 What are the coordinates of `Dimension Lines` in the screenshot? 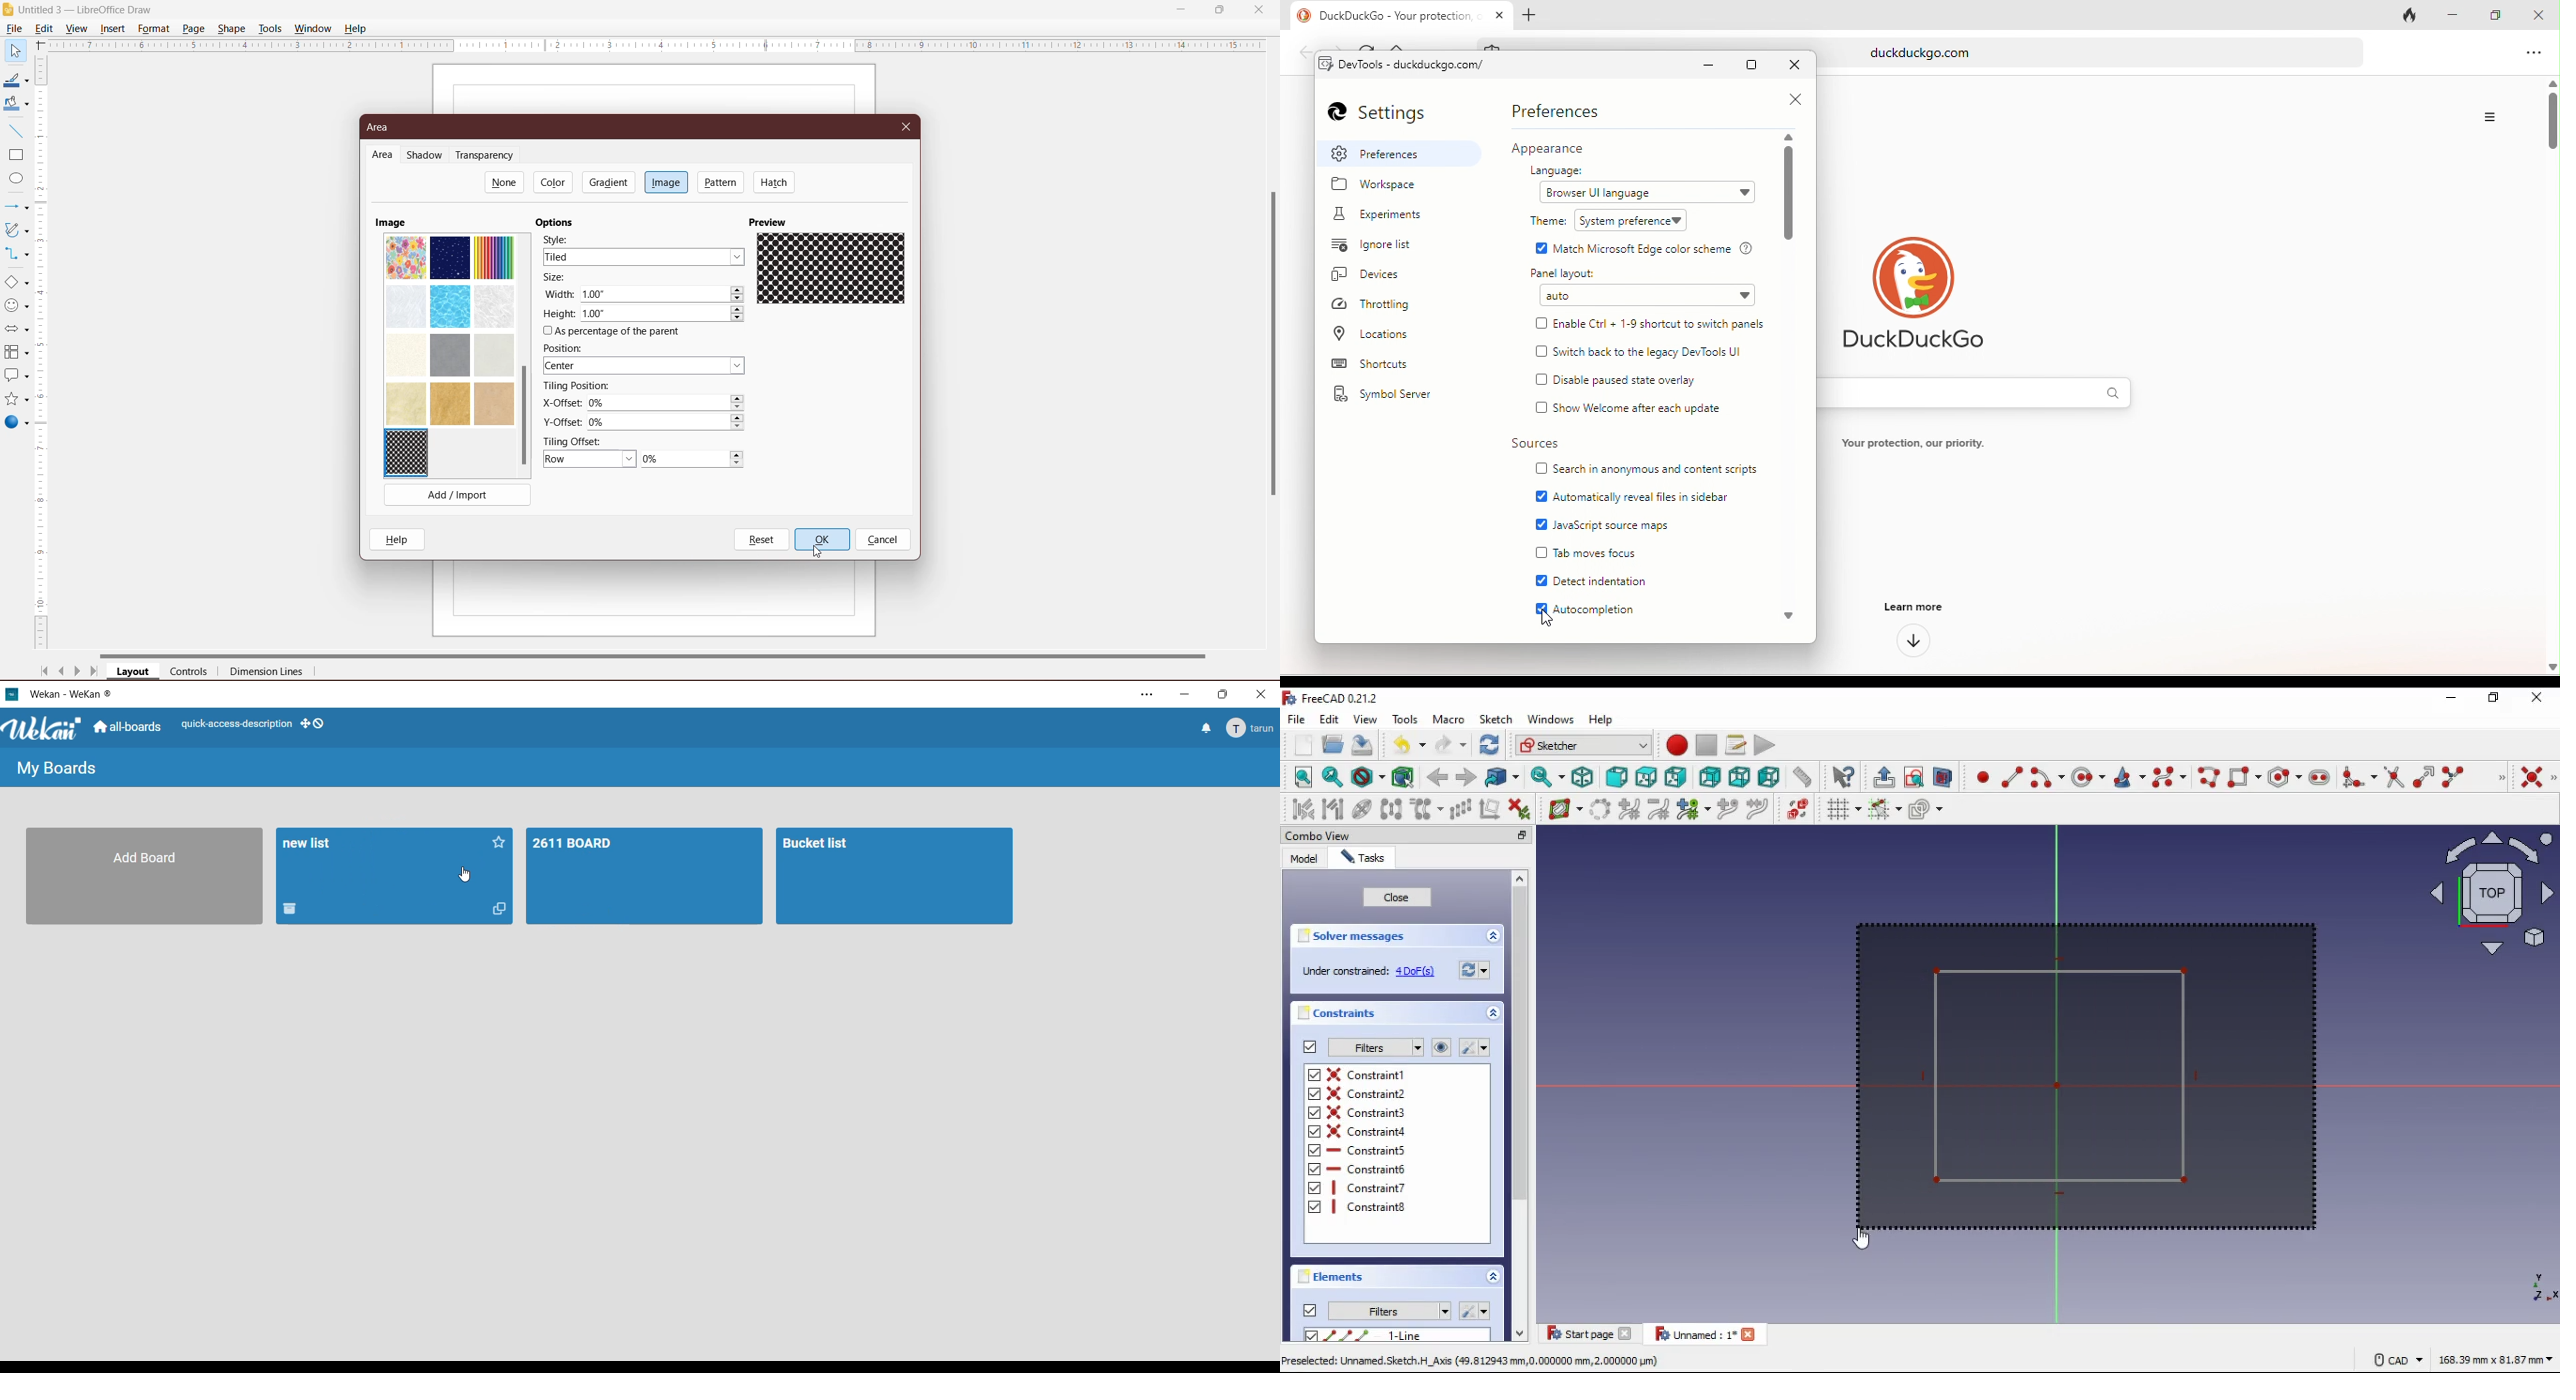 It's located at (267, 673).